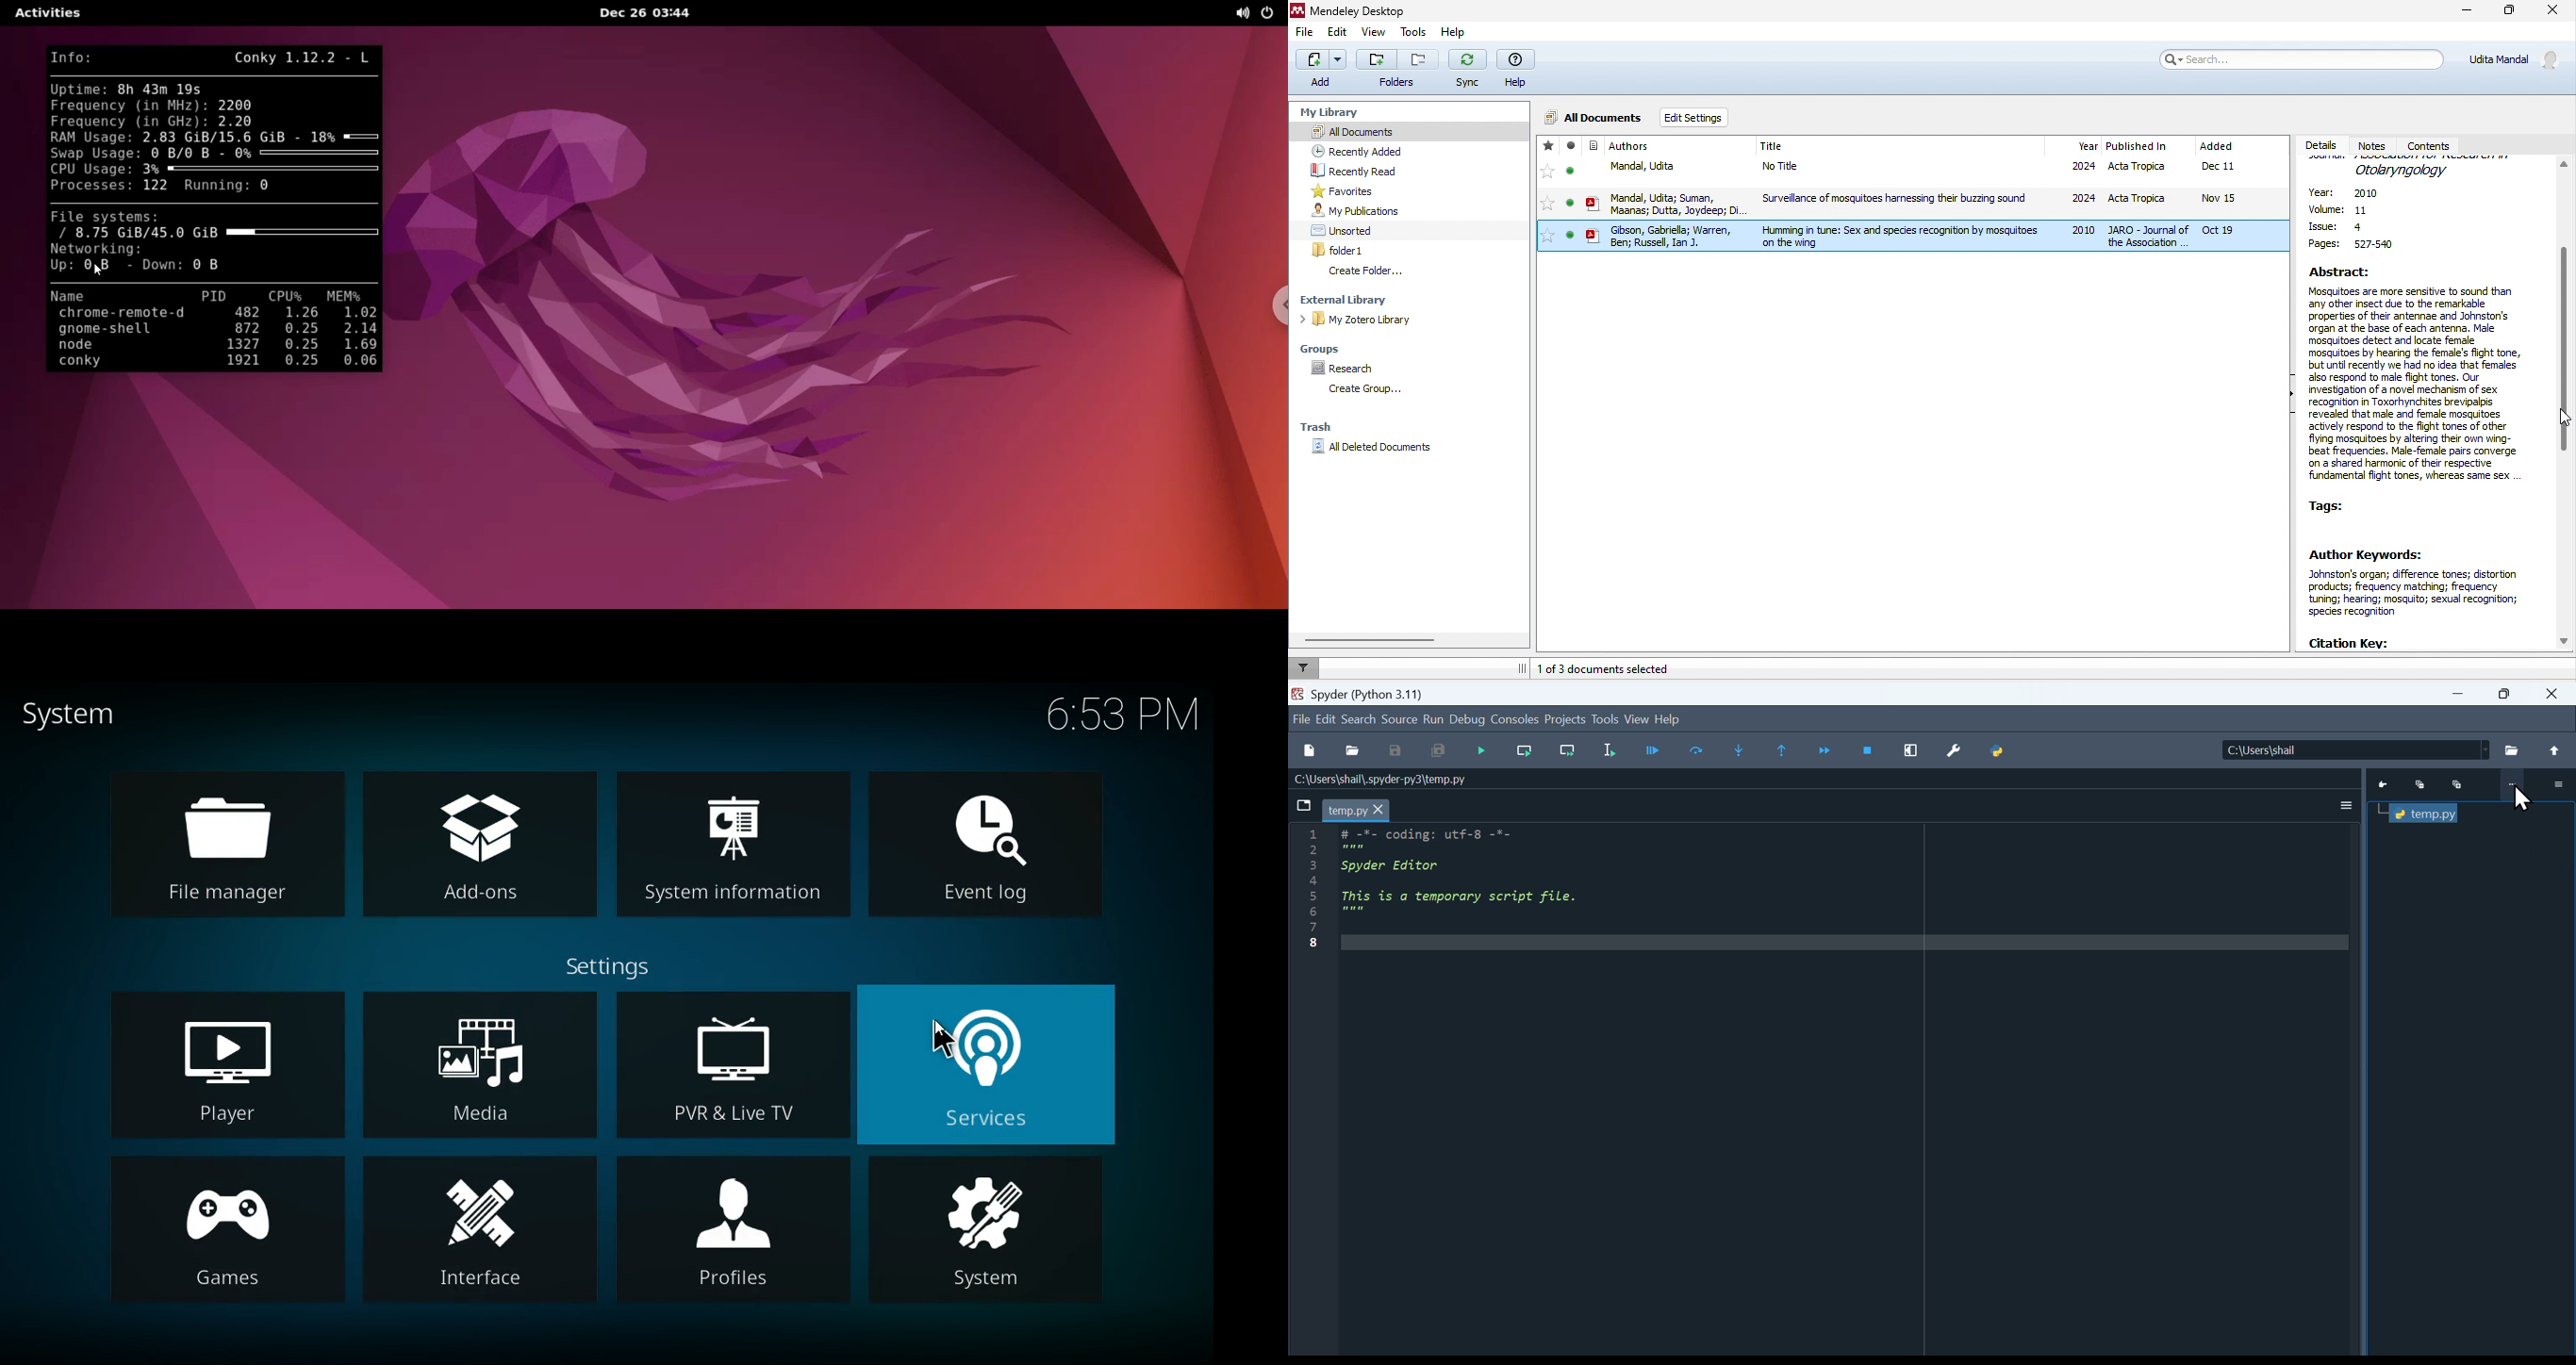 The width and height of the screenshot is (2576, 1372). Describe the element at coordinates (1434, 720) in the screenshot. I see `run` at that location.